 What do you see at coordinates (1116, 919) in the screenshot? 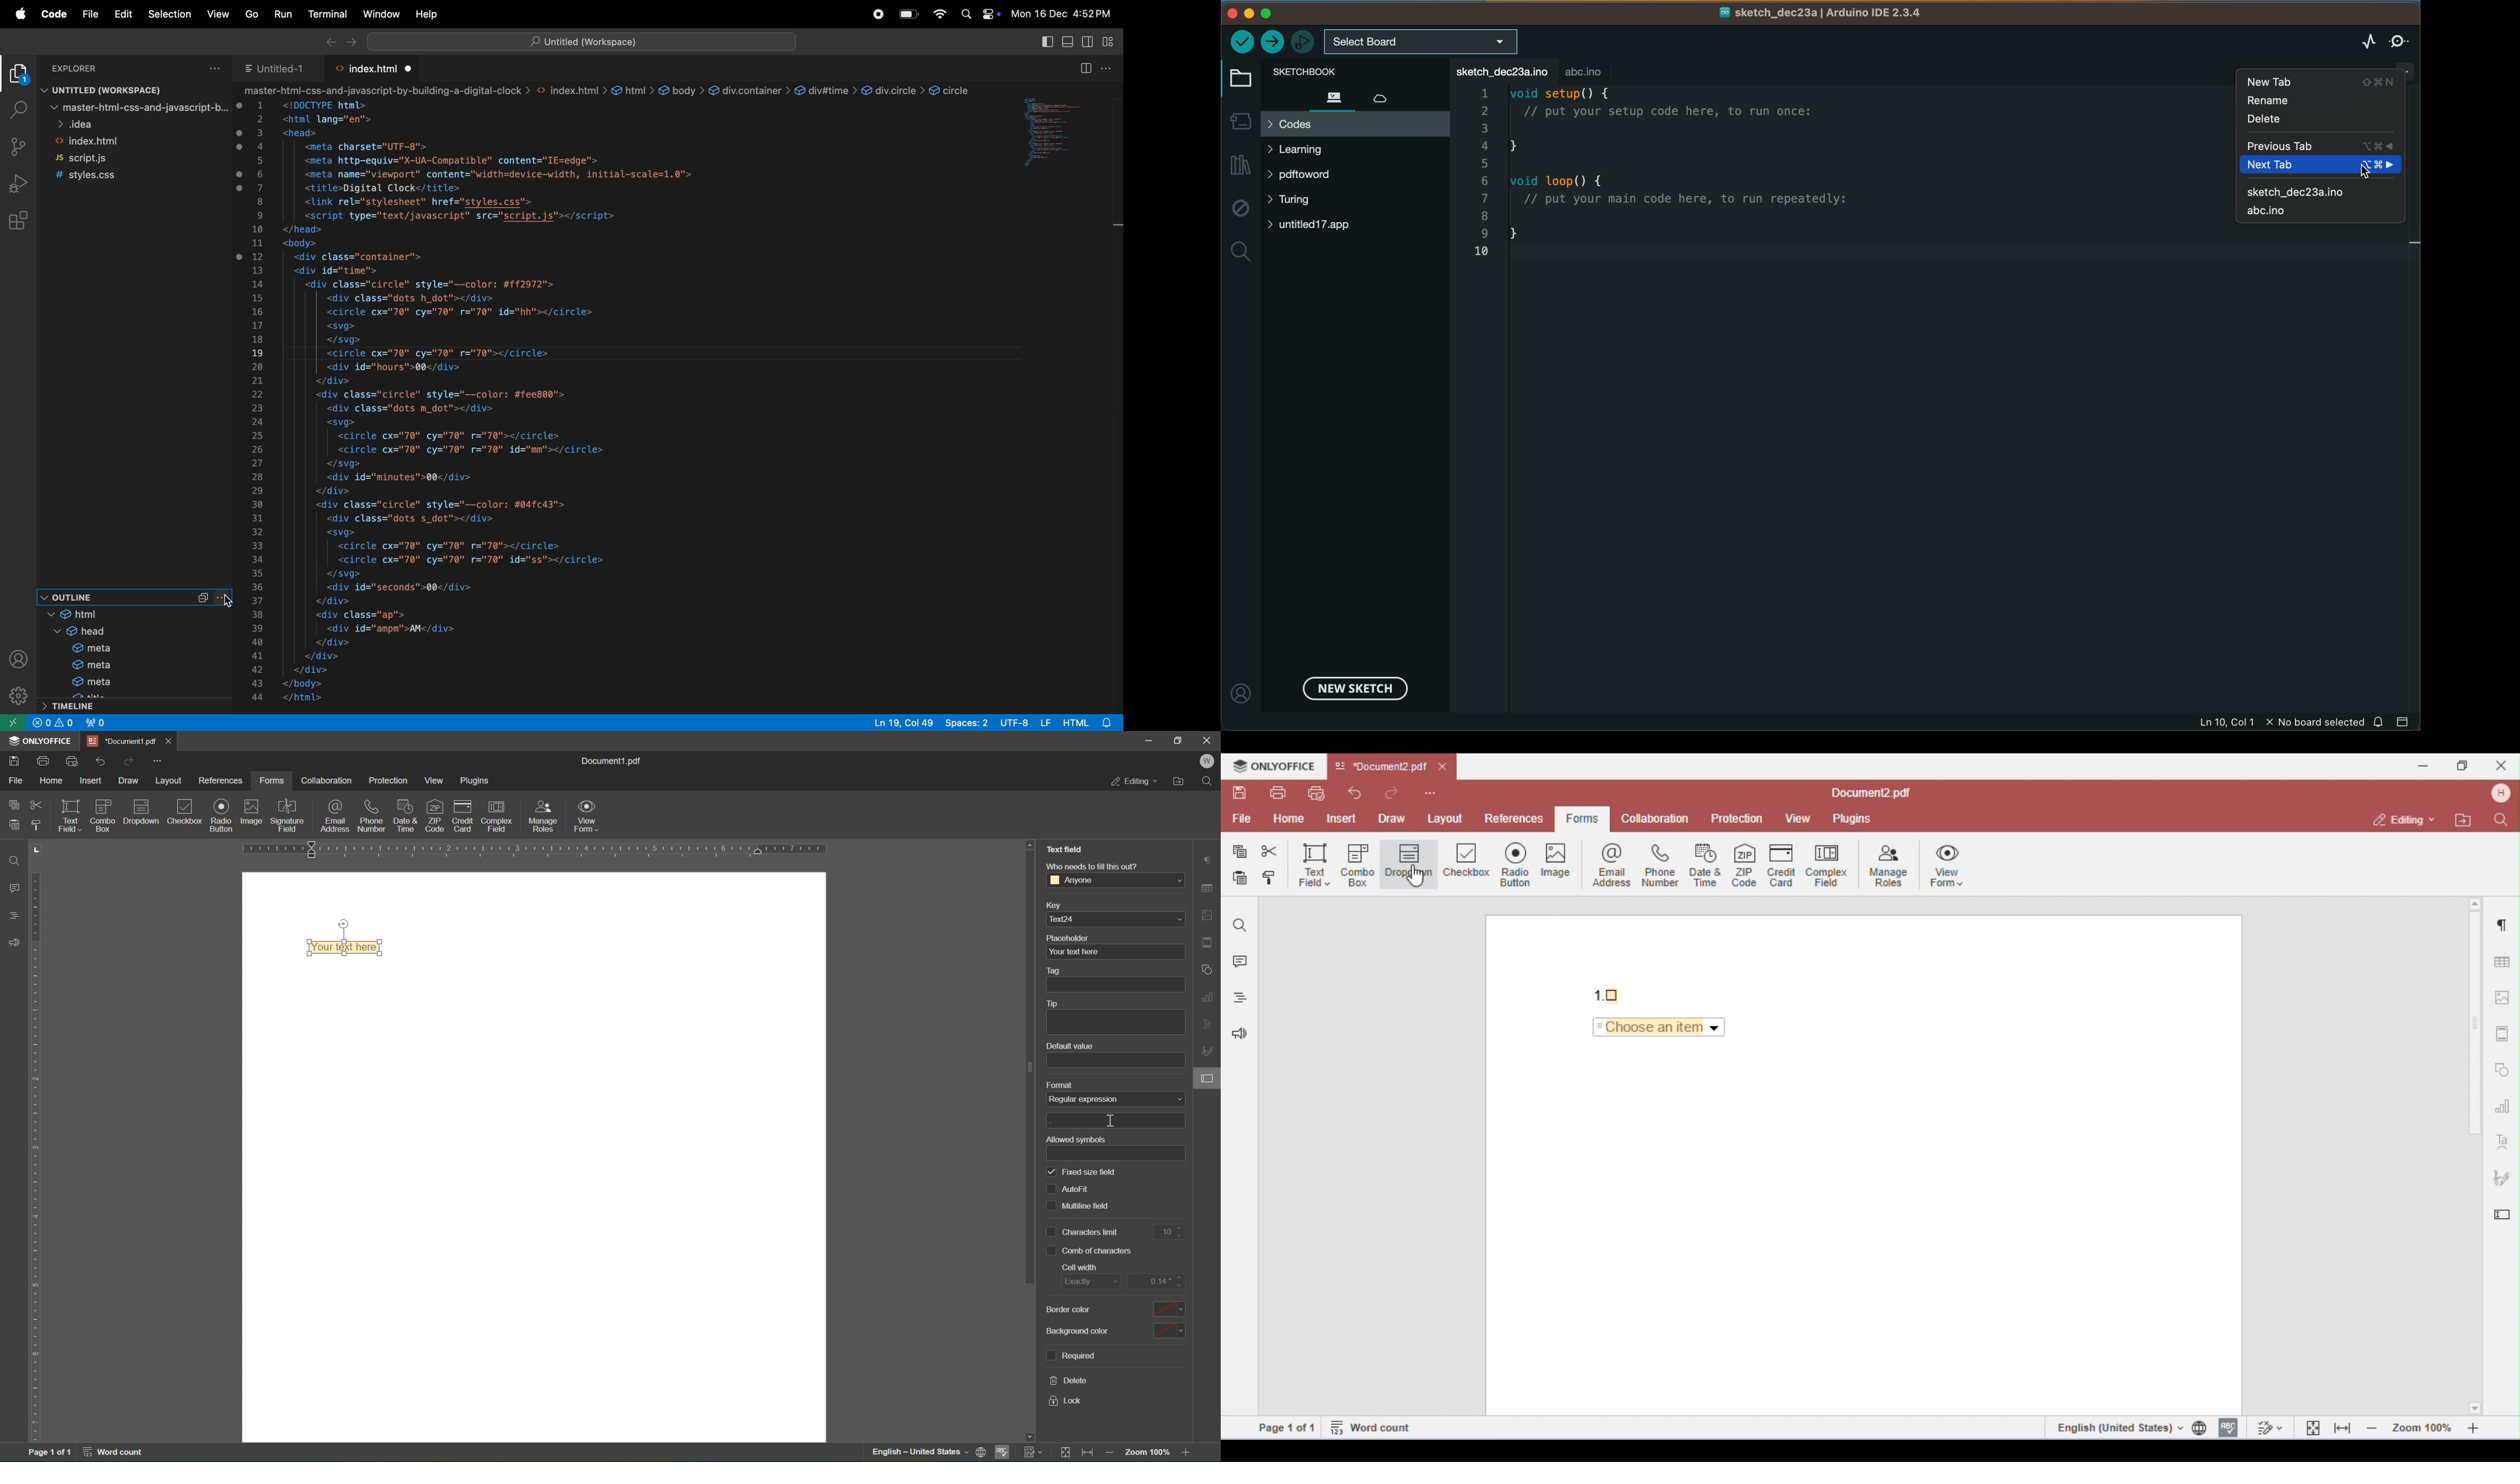
I see `text24` at bounding box center [1116, 919].